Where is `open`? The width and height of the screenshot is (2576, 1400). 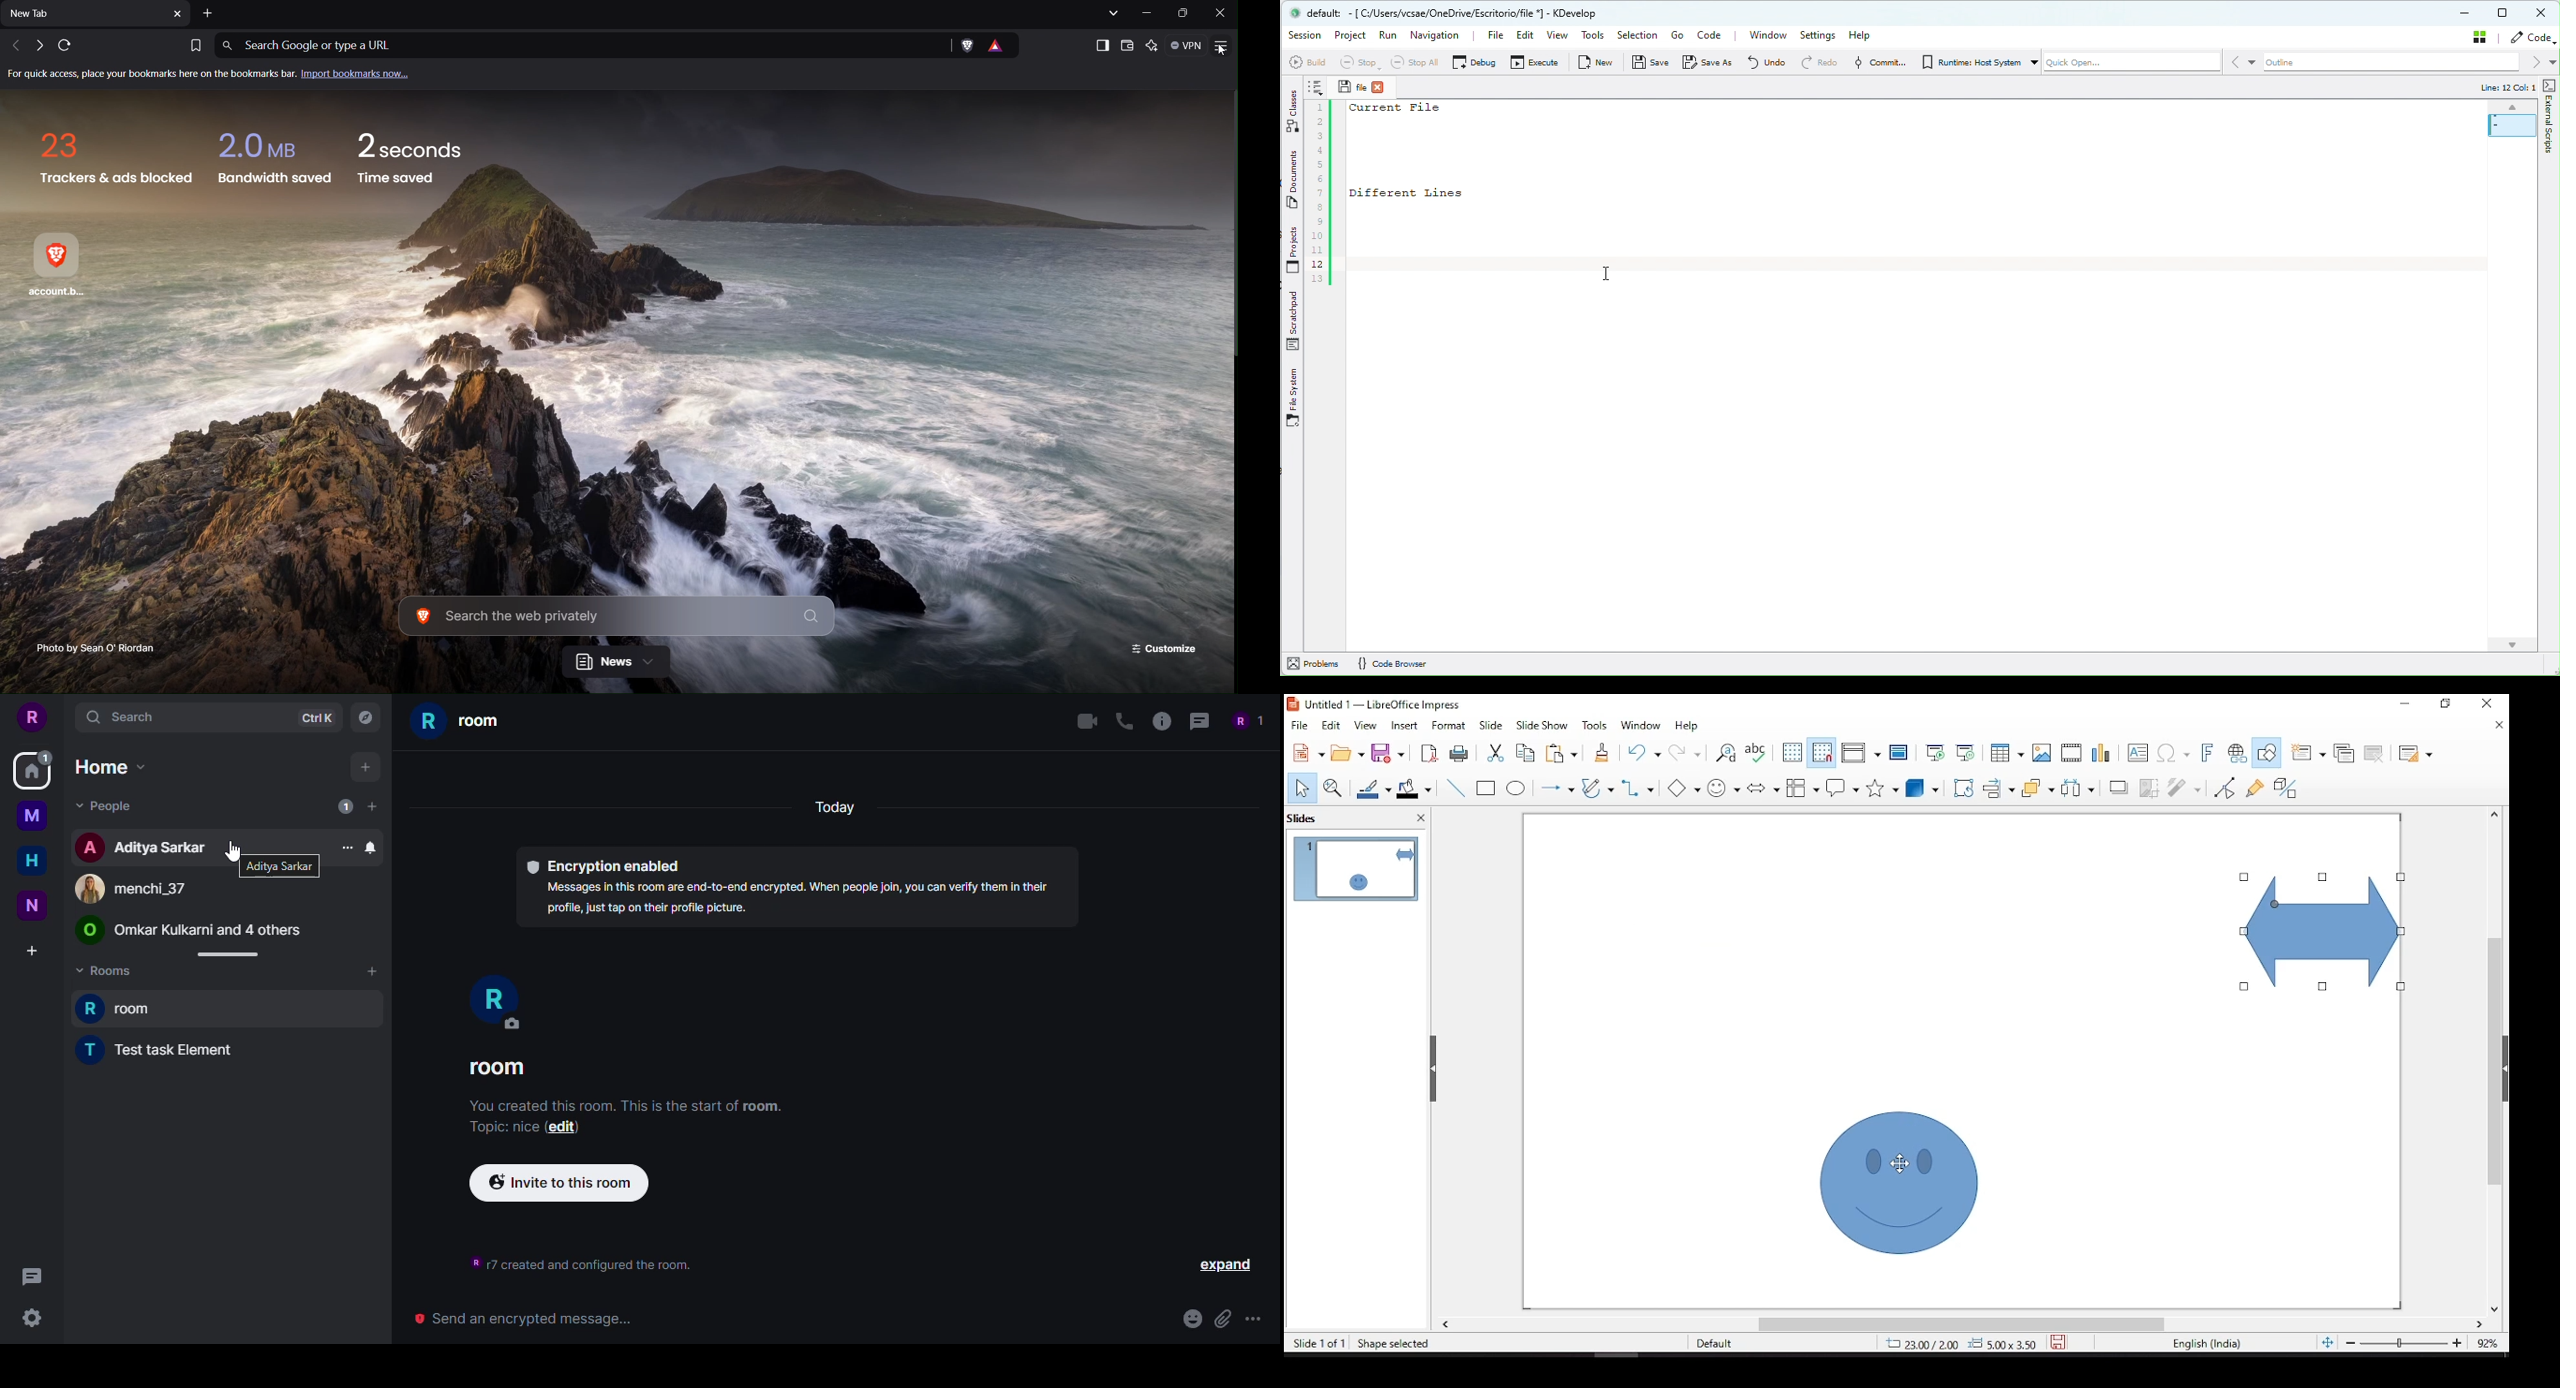 open is located at coordinates (1348, 754).